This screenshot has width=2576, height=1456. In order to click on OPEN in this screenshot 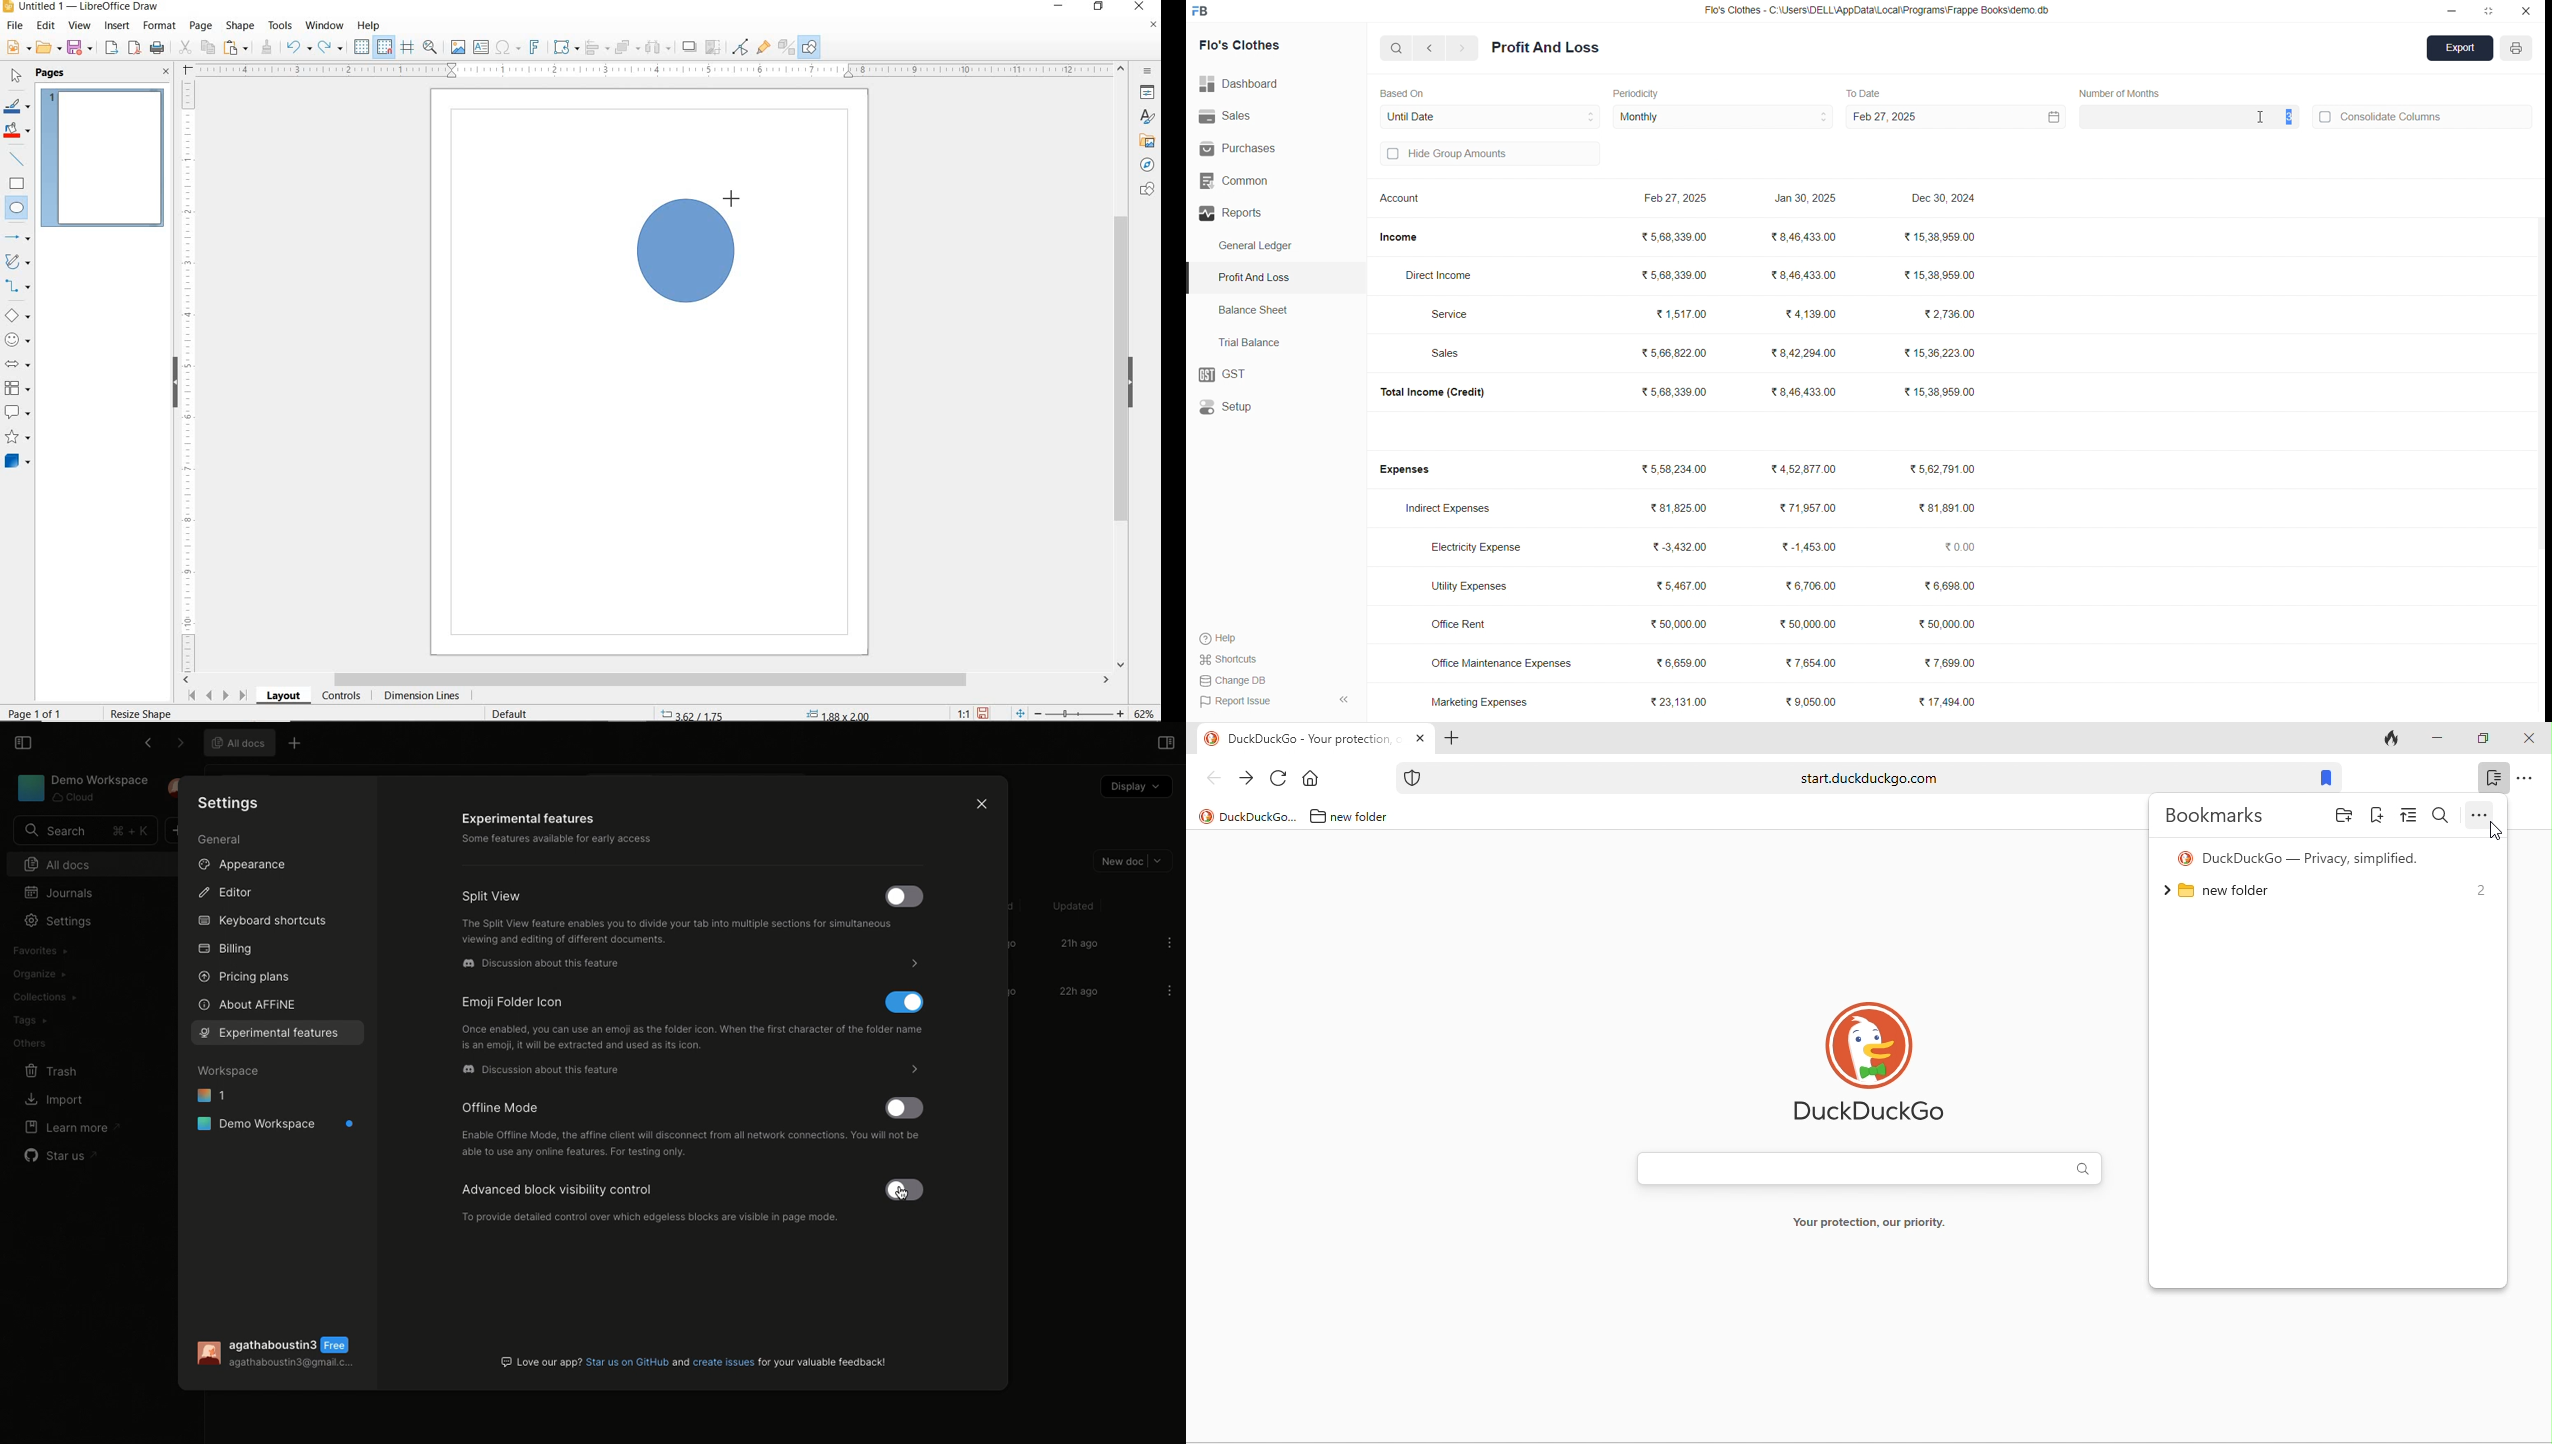, I will do `click(48, 49)`.